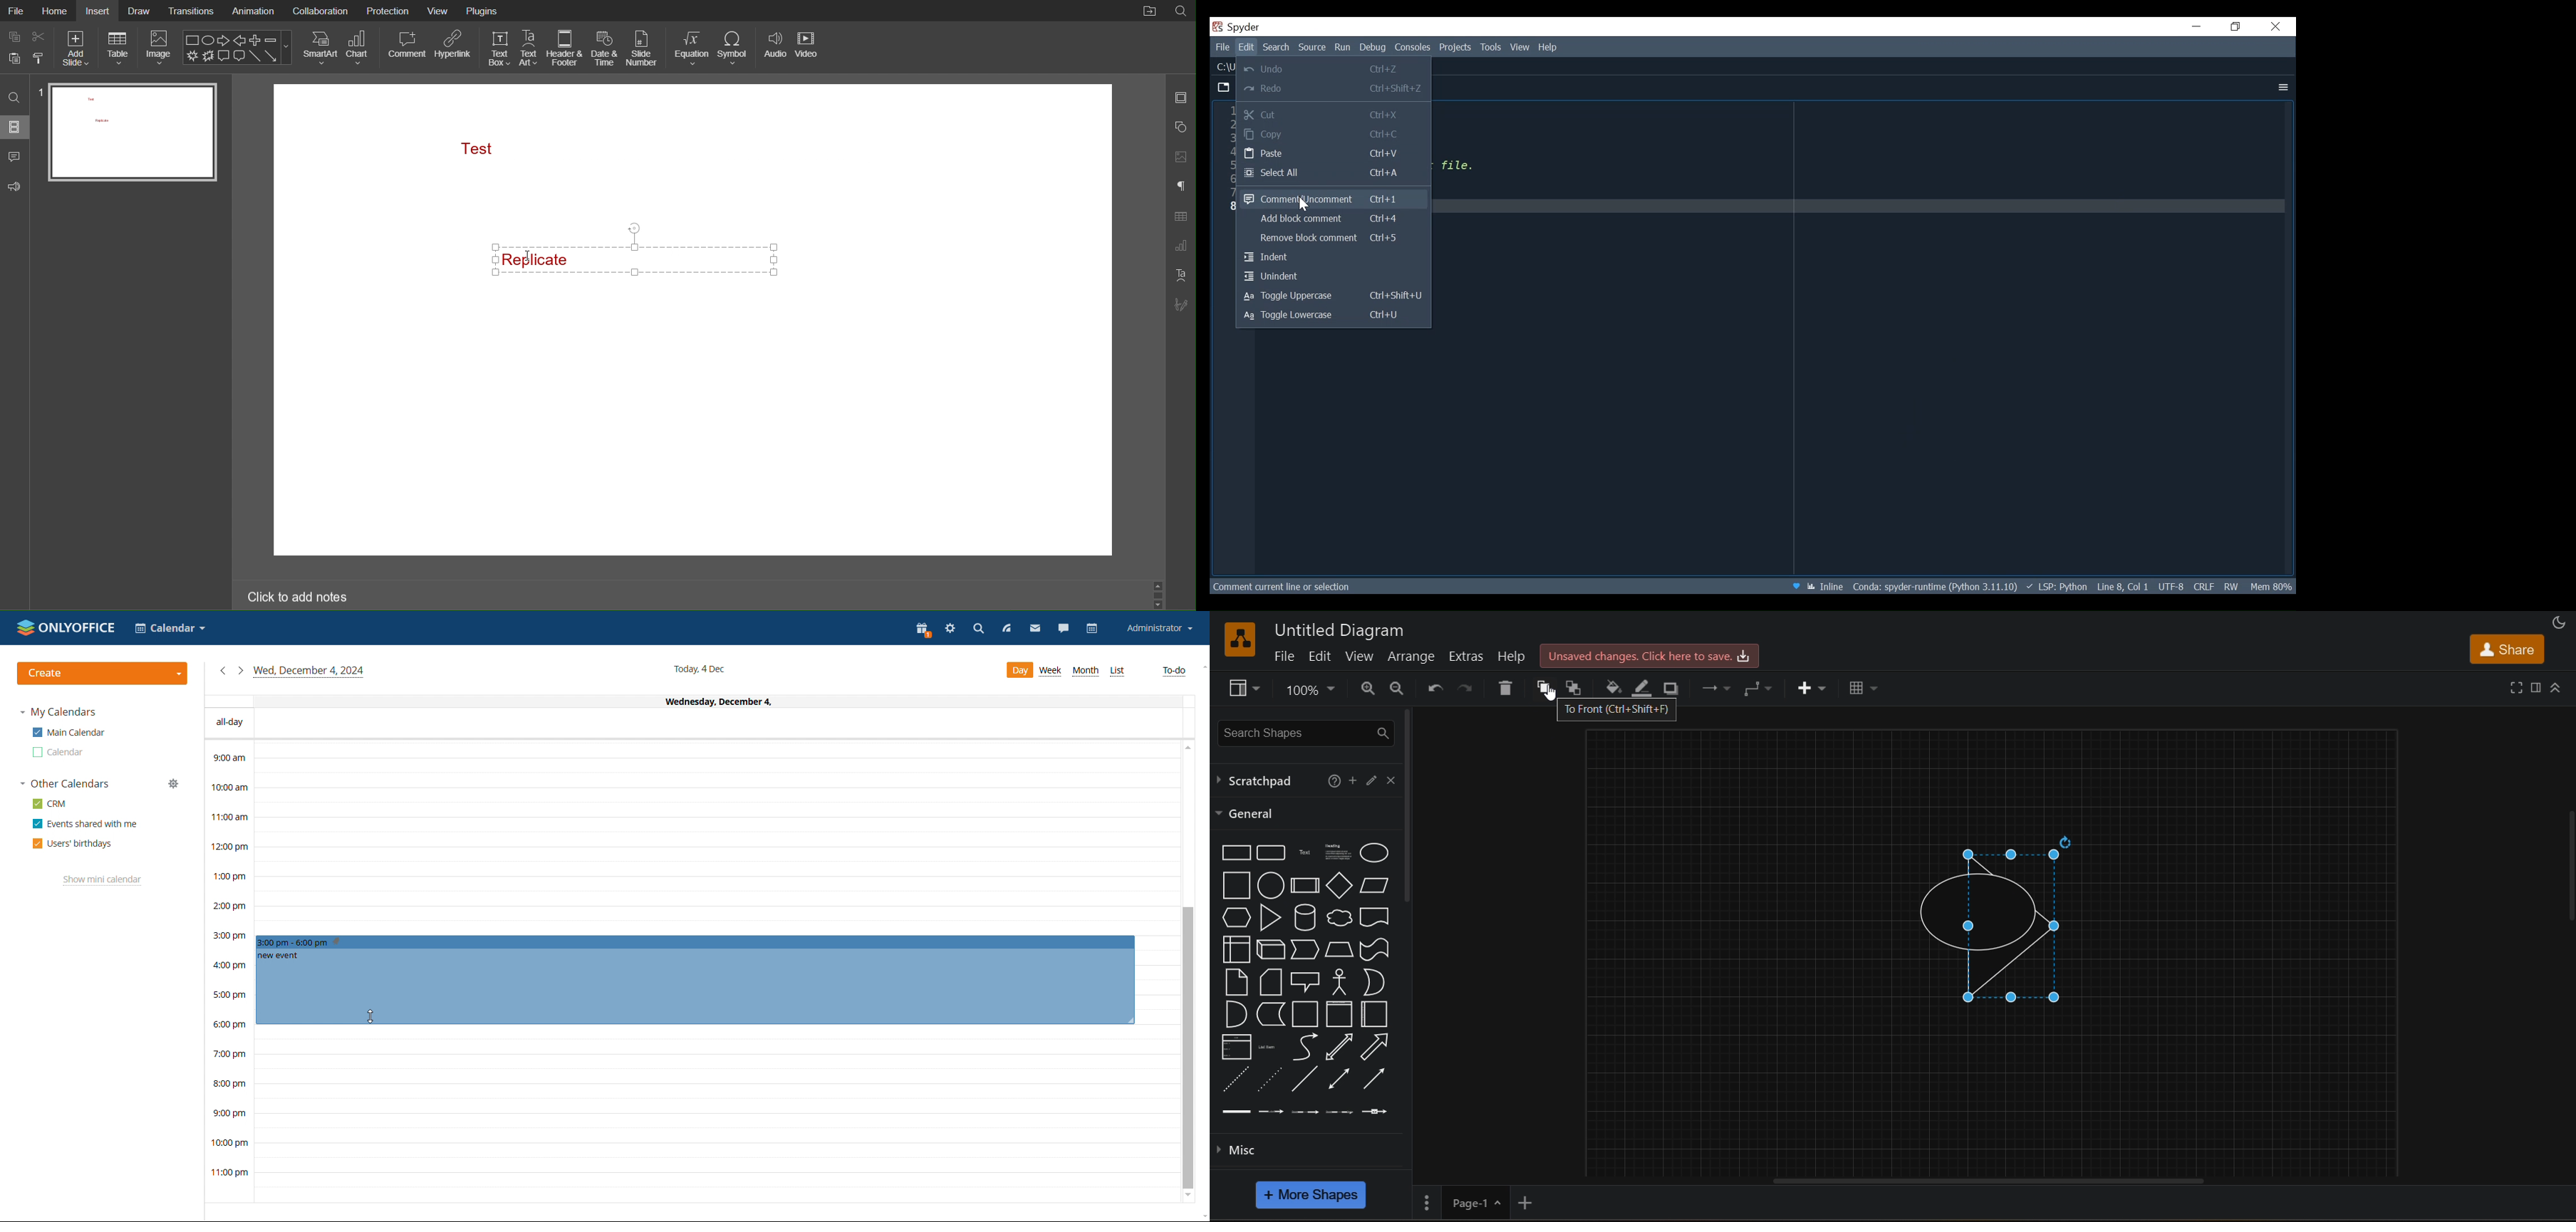  Describe the element at coordinates (1539, 1201) in the screenshot. I see `add new page` at that location.